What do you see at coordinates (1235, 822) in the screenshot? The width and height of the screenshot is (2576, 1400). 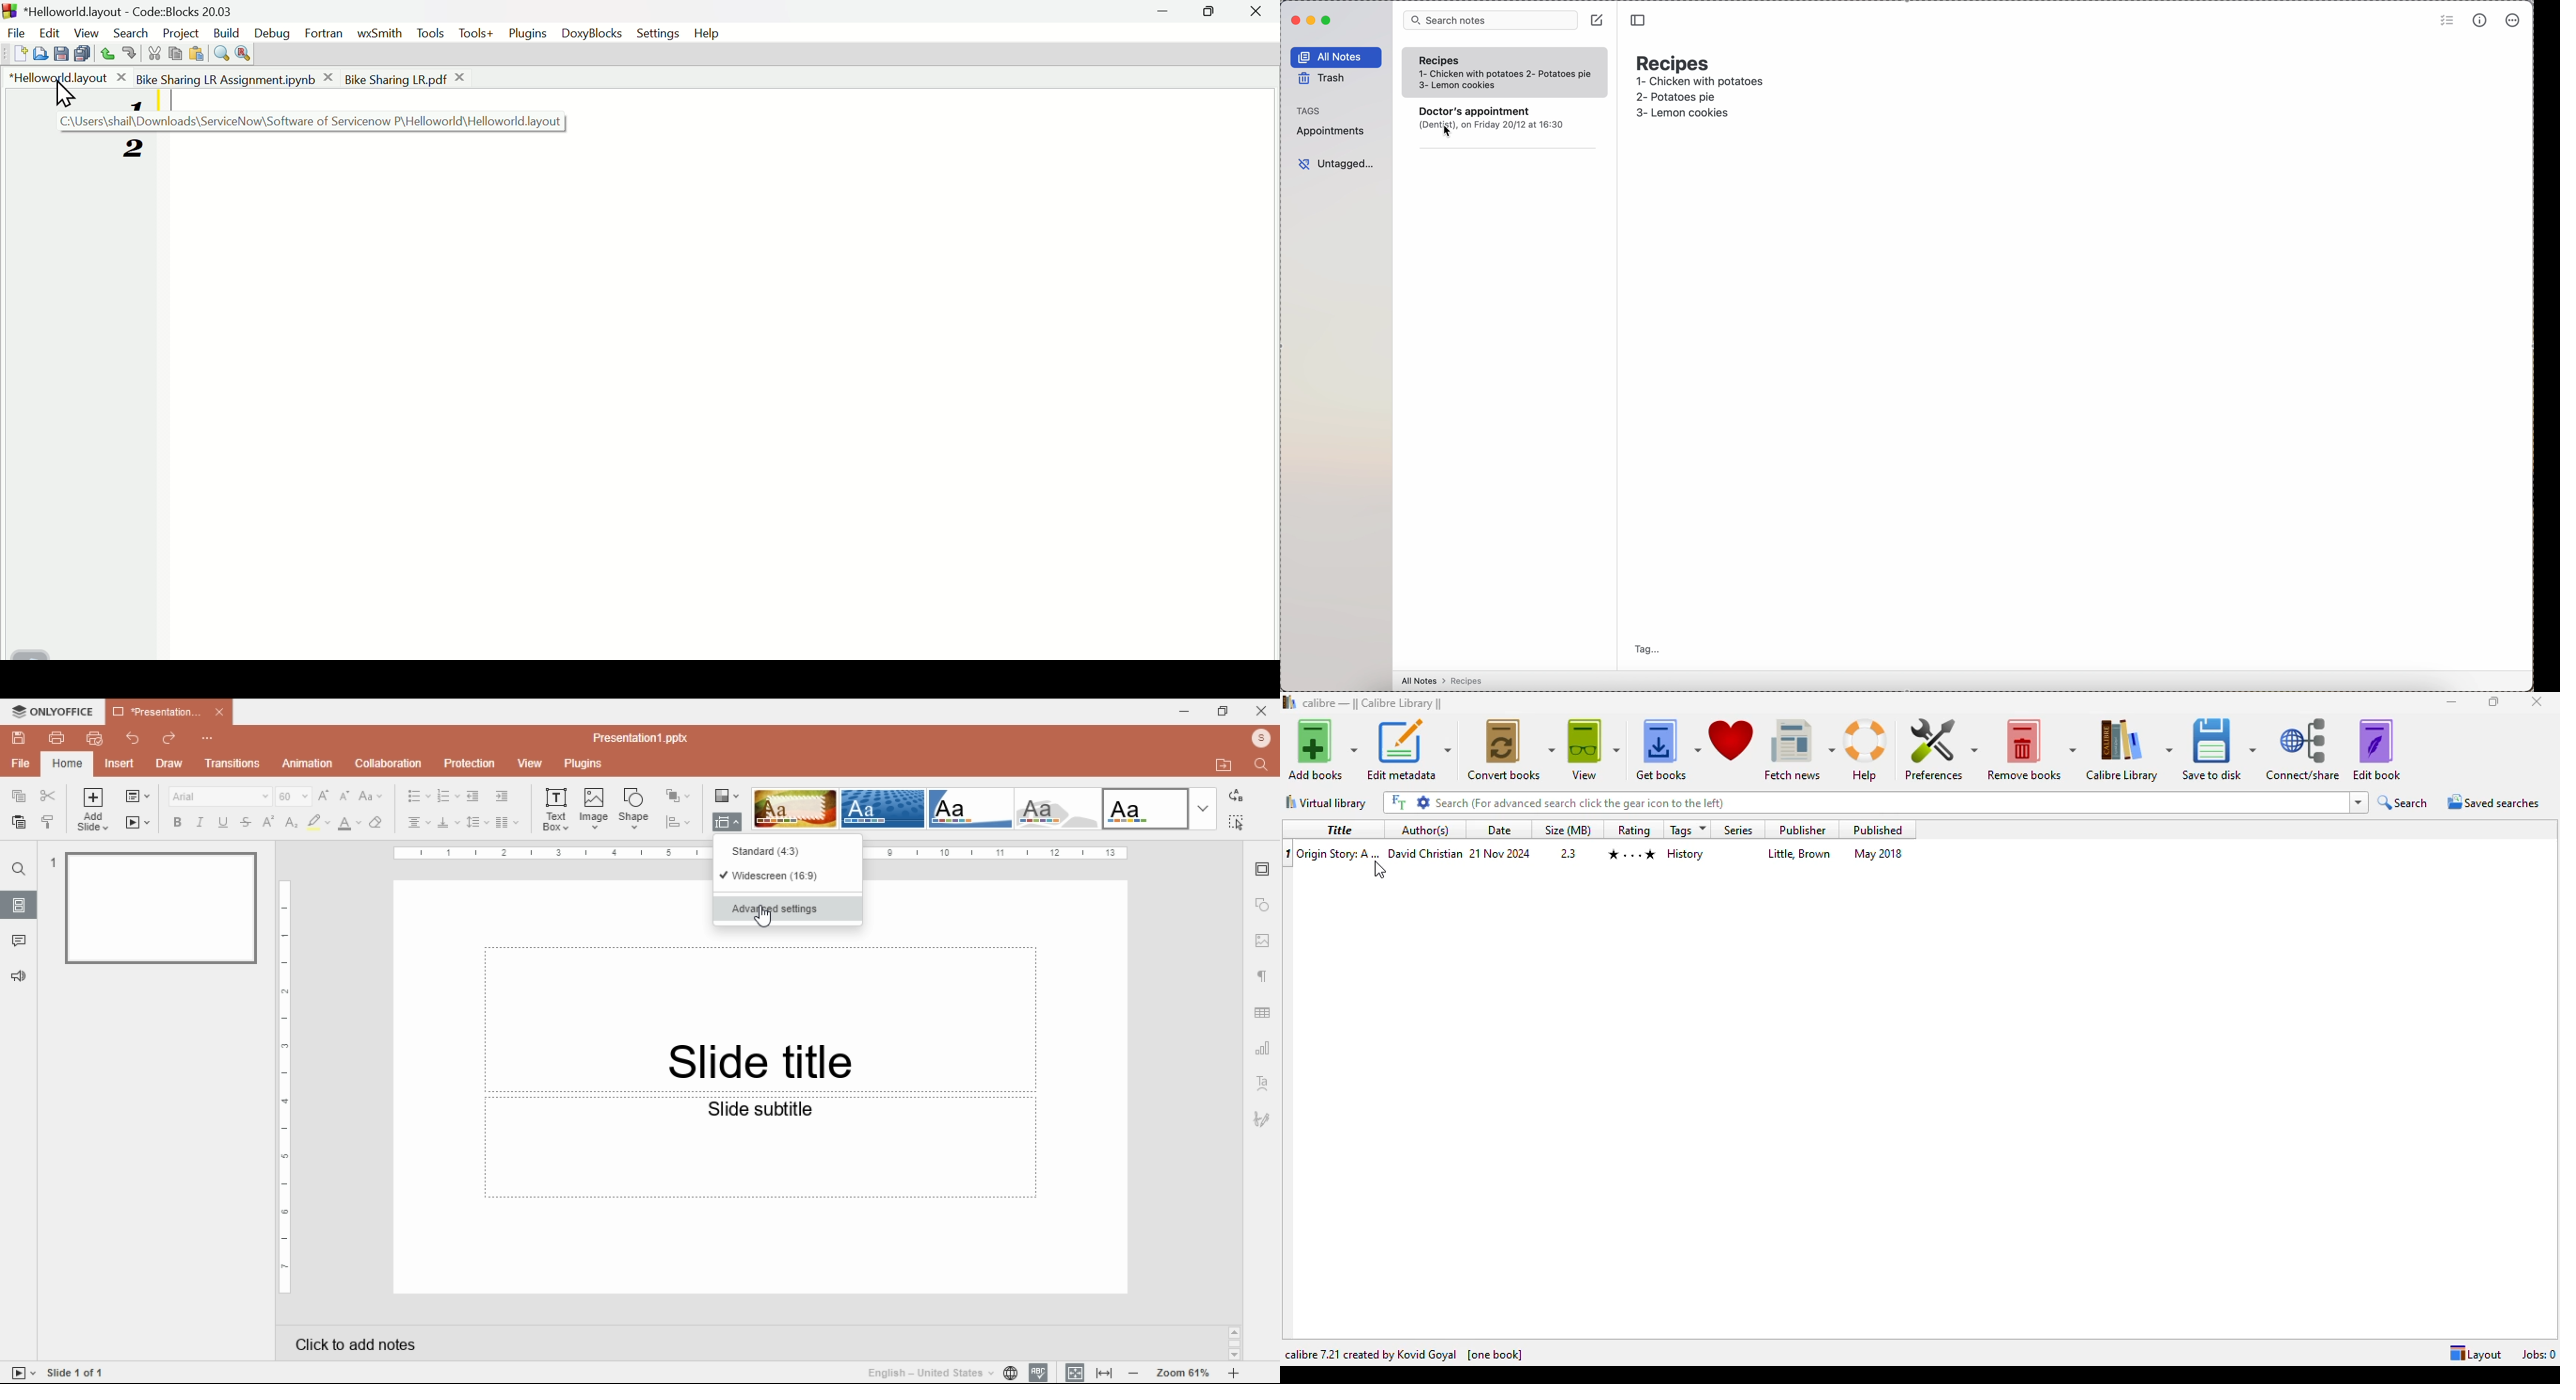 I see `find` at bounding box center [1235, 822].